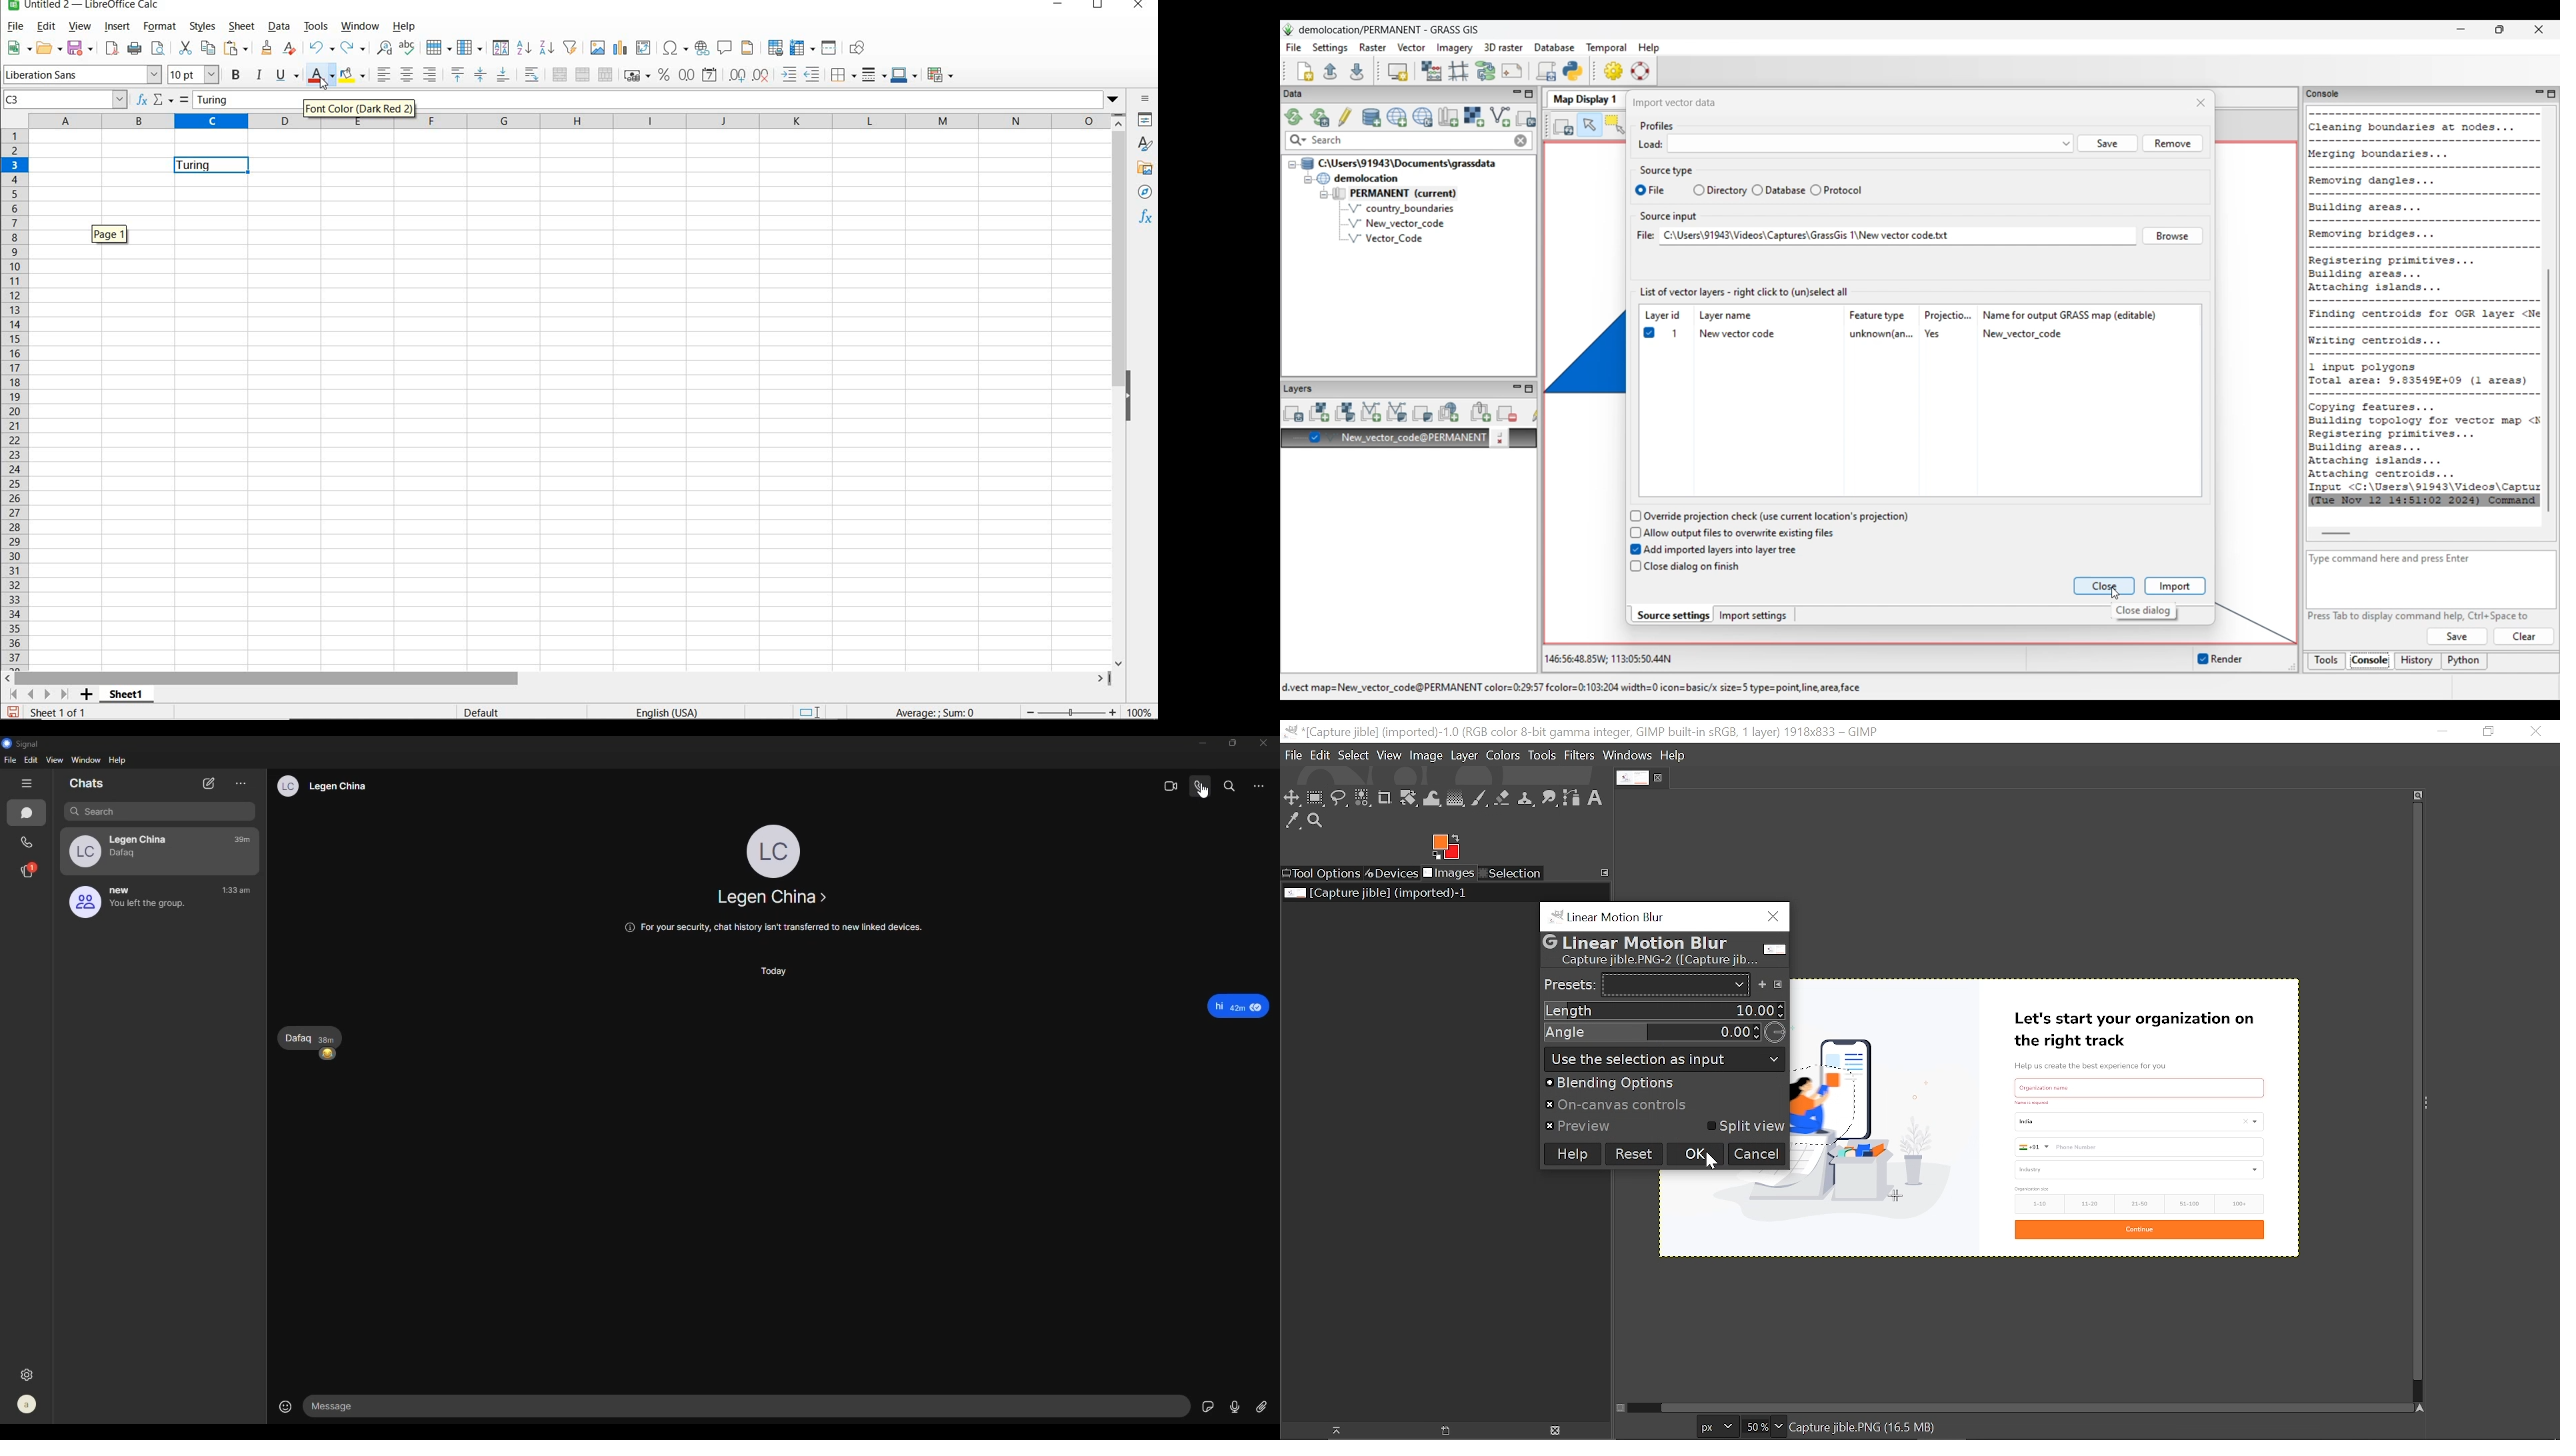 The height and width of the screenshot is (1456, 2576). I want to click on edit, so click(33, 762).